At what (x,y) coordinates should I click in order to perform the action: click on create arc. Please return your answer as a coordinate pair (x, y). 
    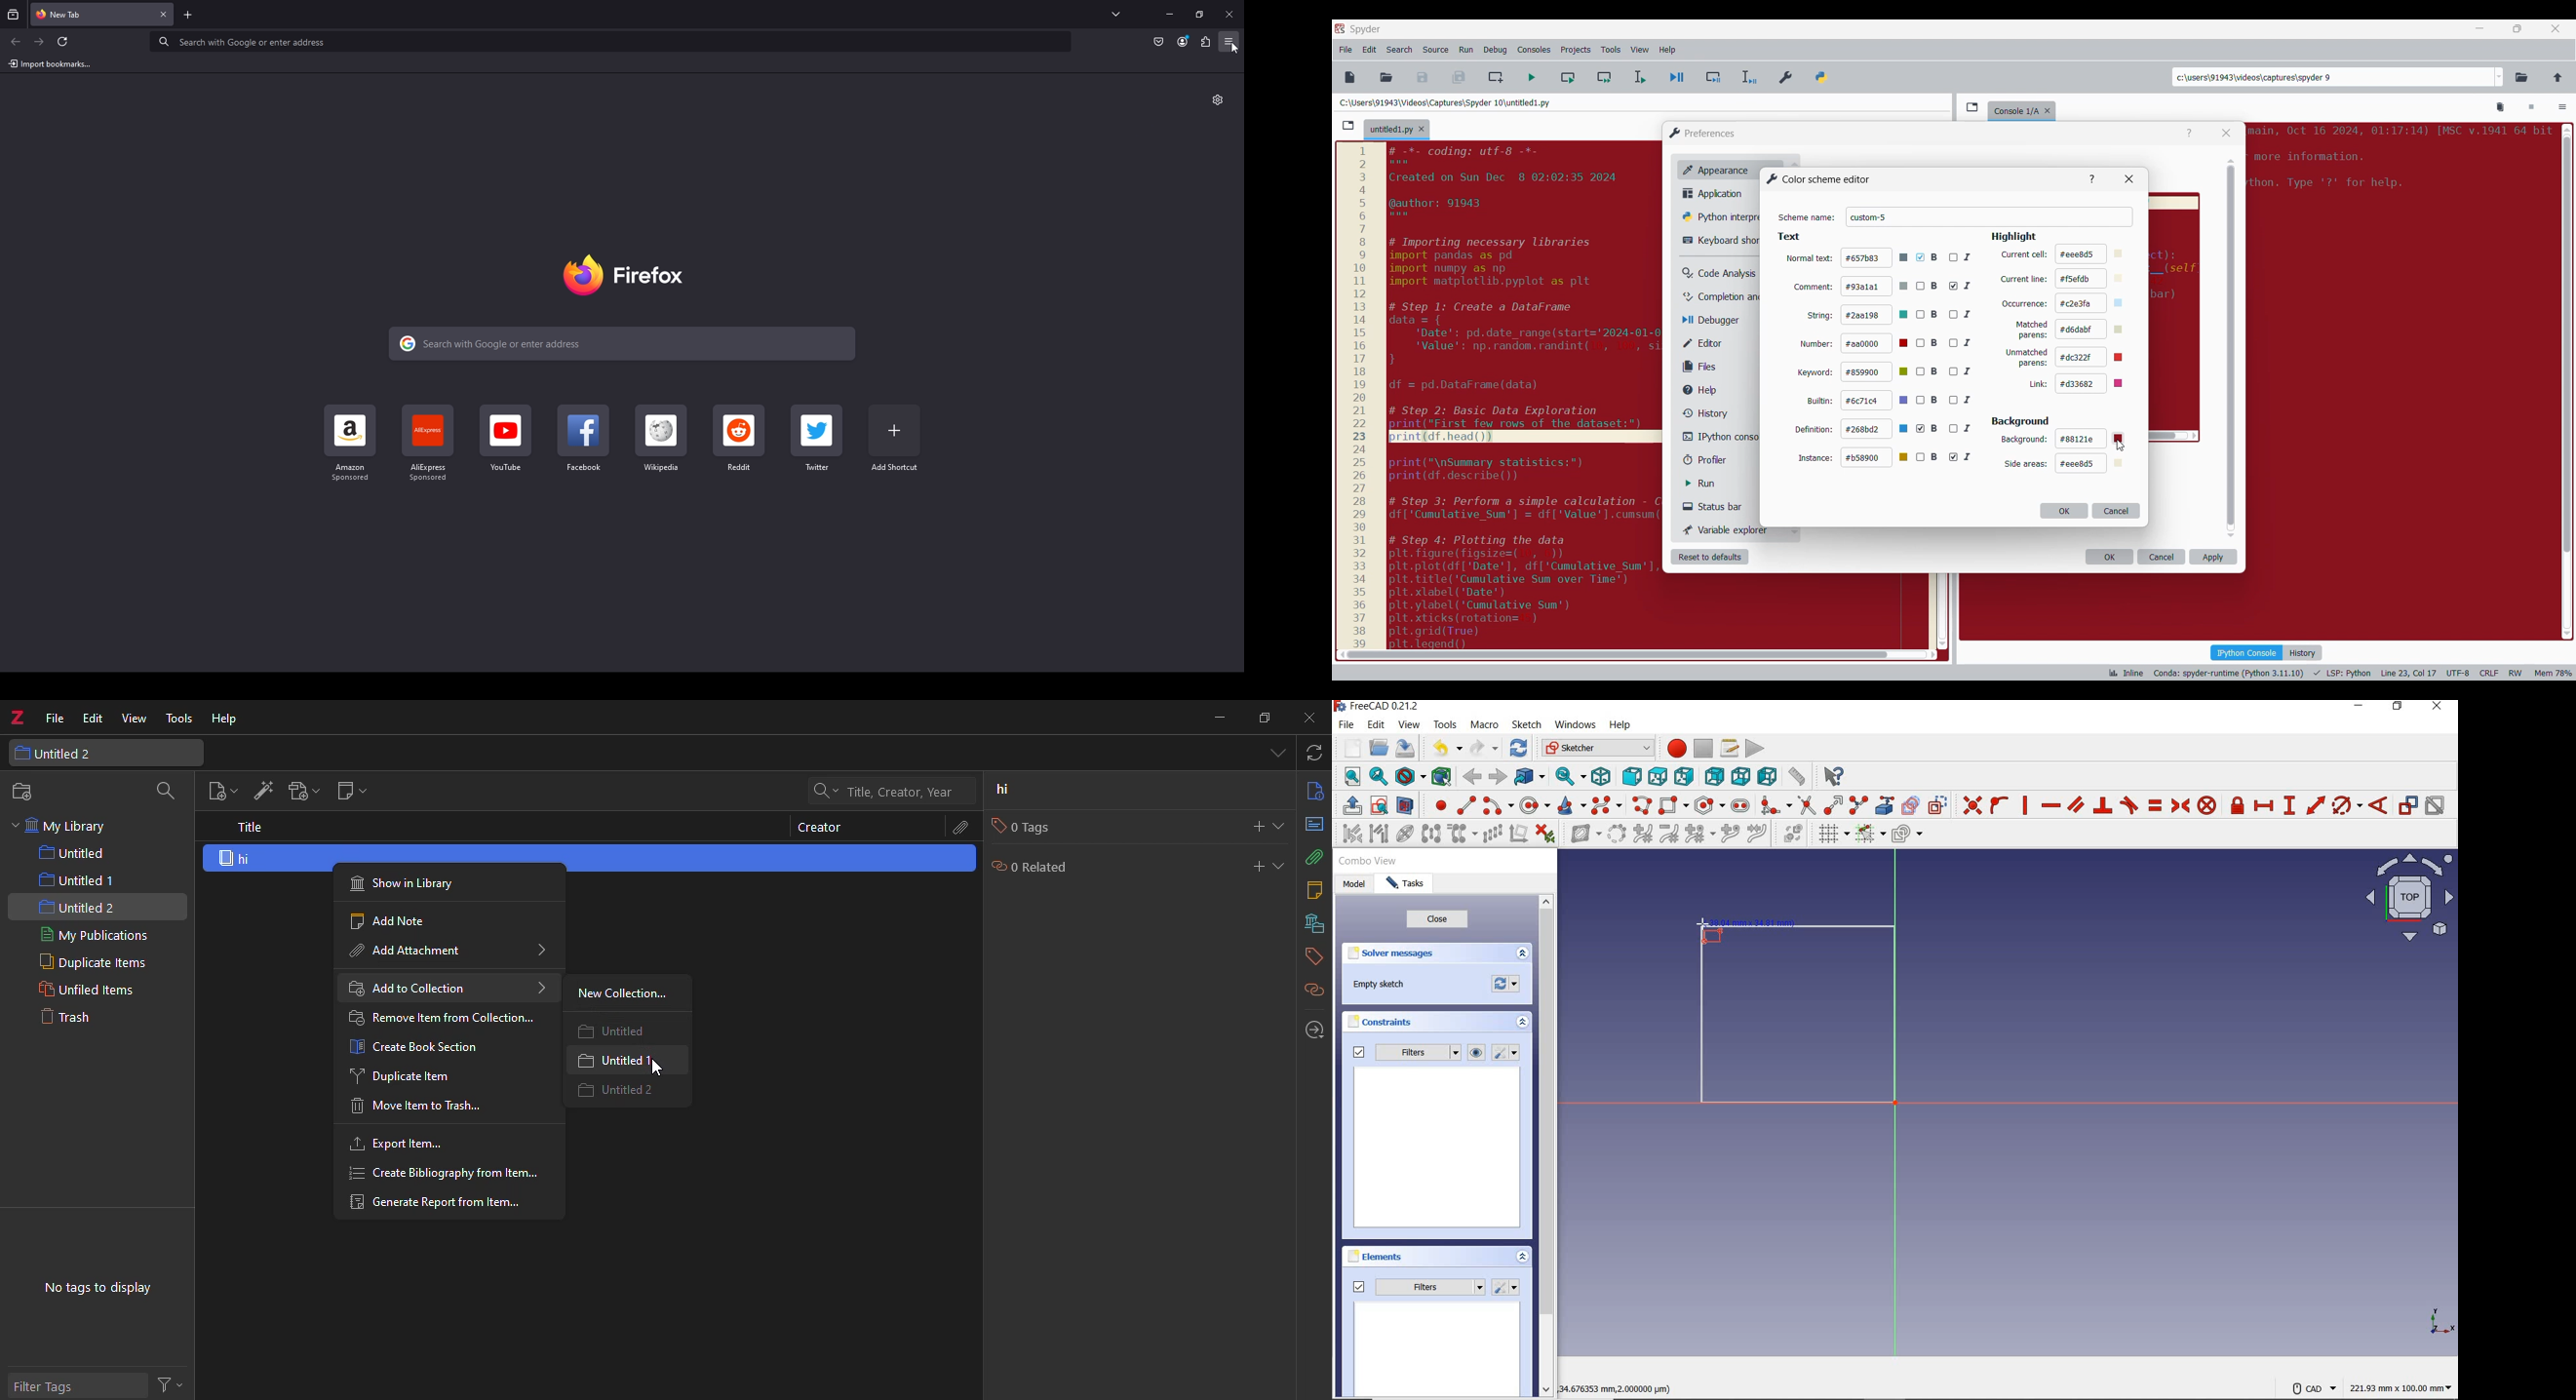
    Looking at the image, I should click on (1497, 805).